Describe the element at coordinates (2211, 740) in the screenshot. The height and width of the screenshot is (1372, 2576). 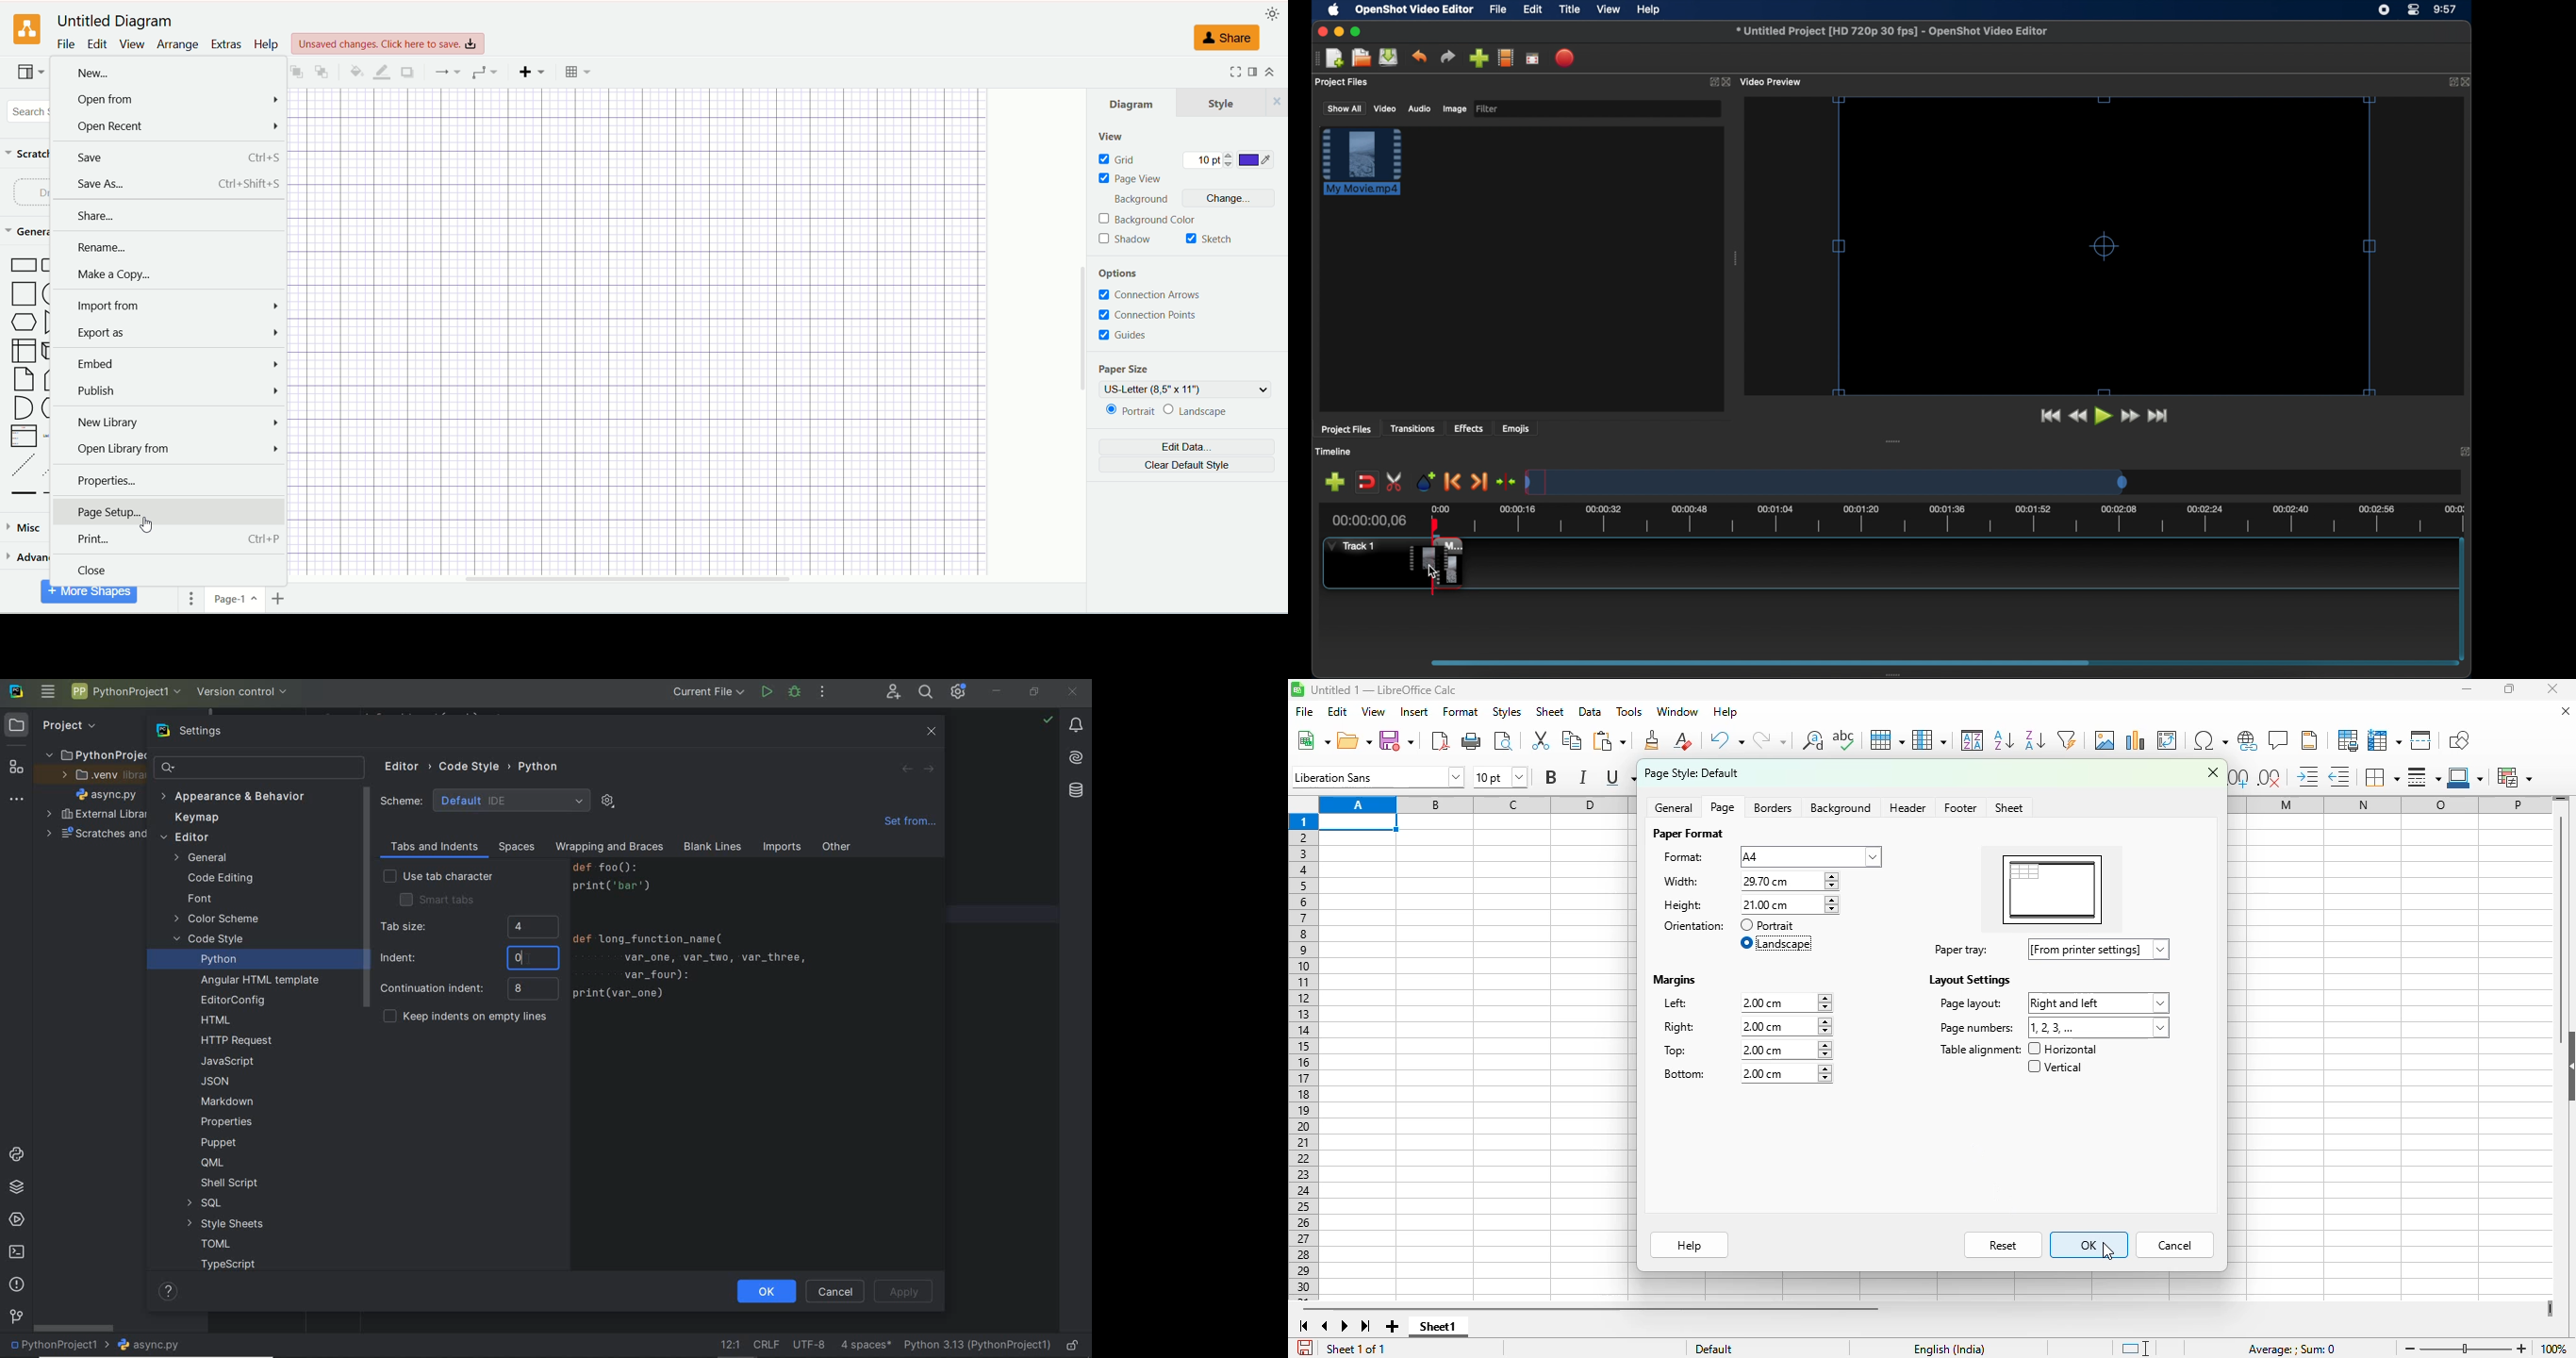
I see `insert special characters` at that location.